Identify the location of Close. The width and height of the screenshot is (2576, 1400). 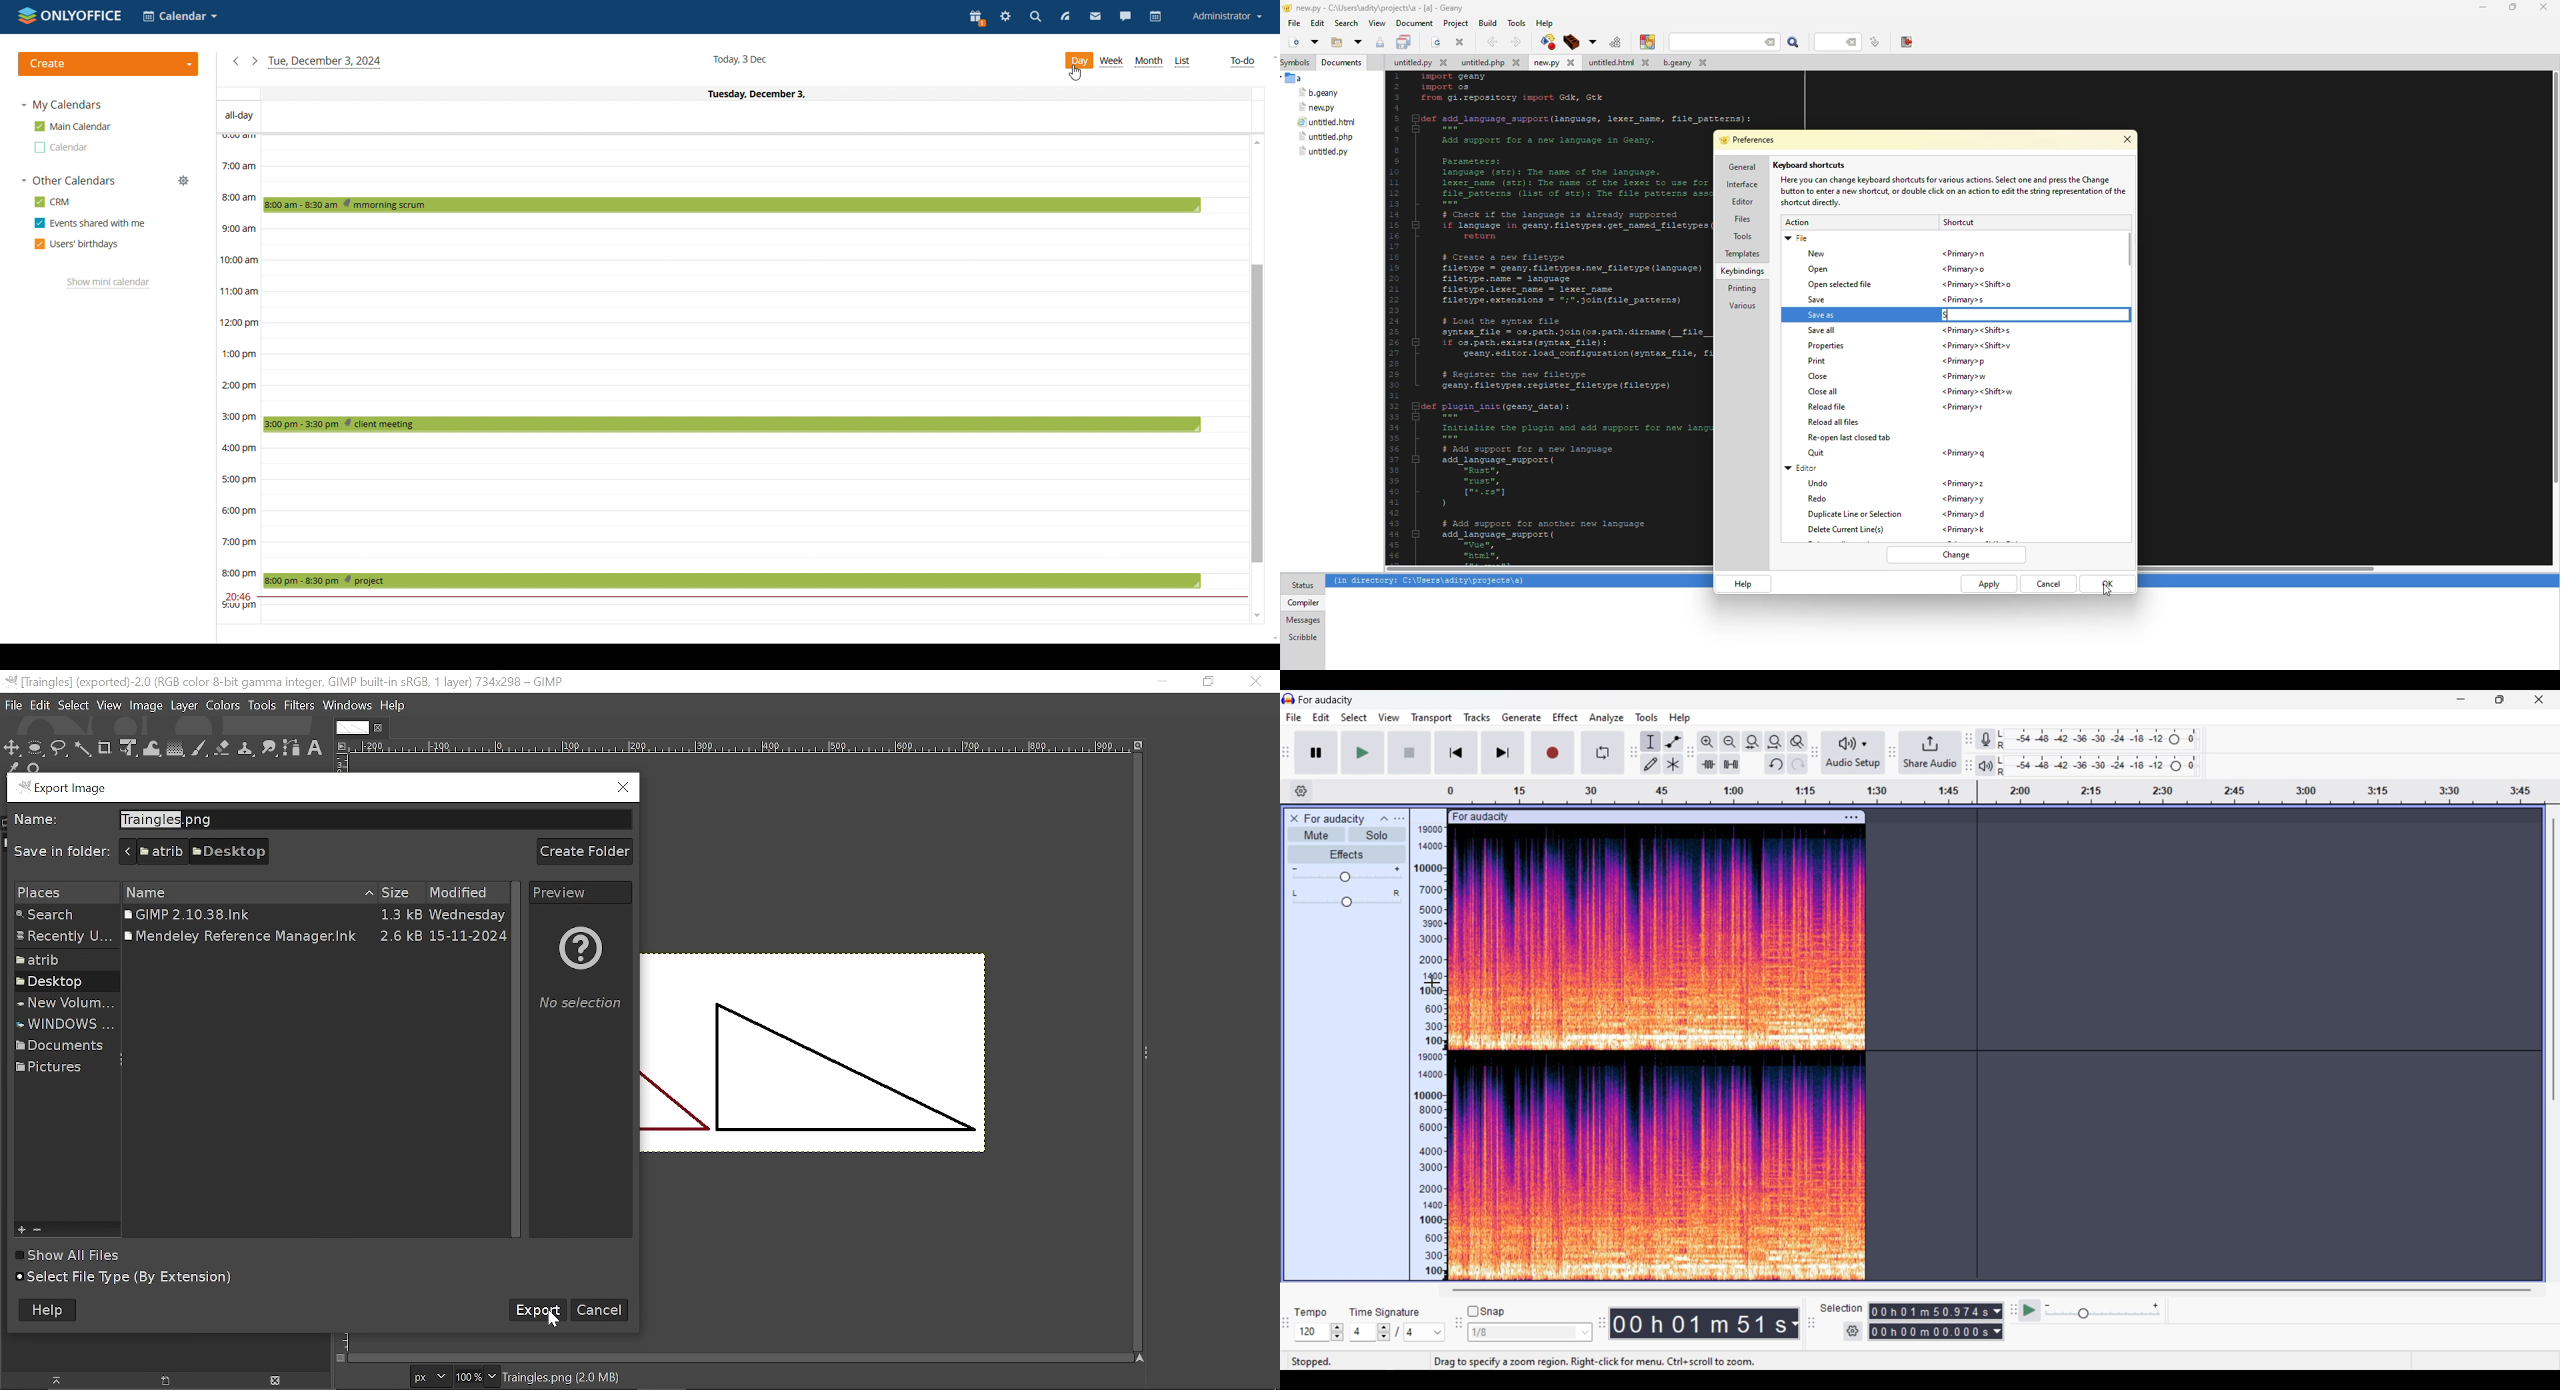
(624, 788).